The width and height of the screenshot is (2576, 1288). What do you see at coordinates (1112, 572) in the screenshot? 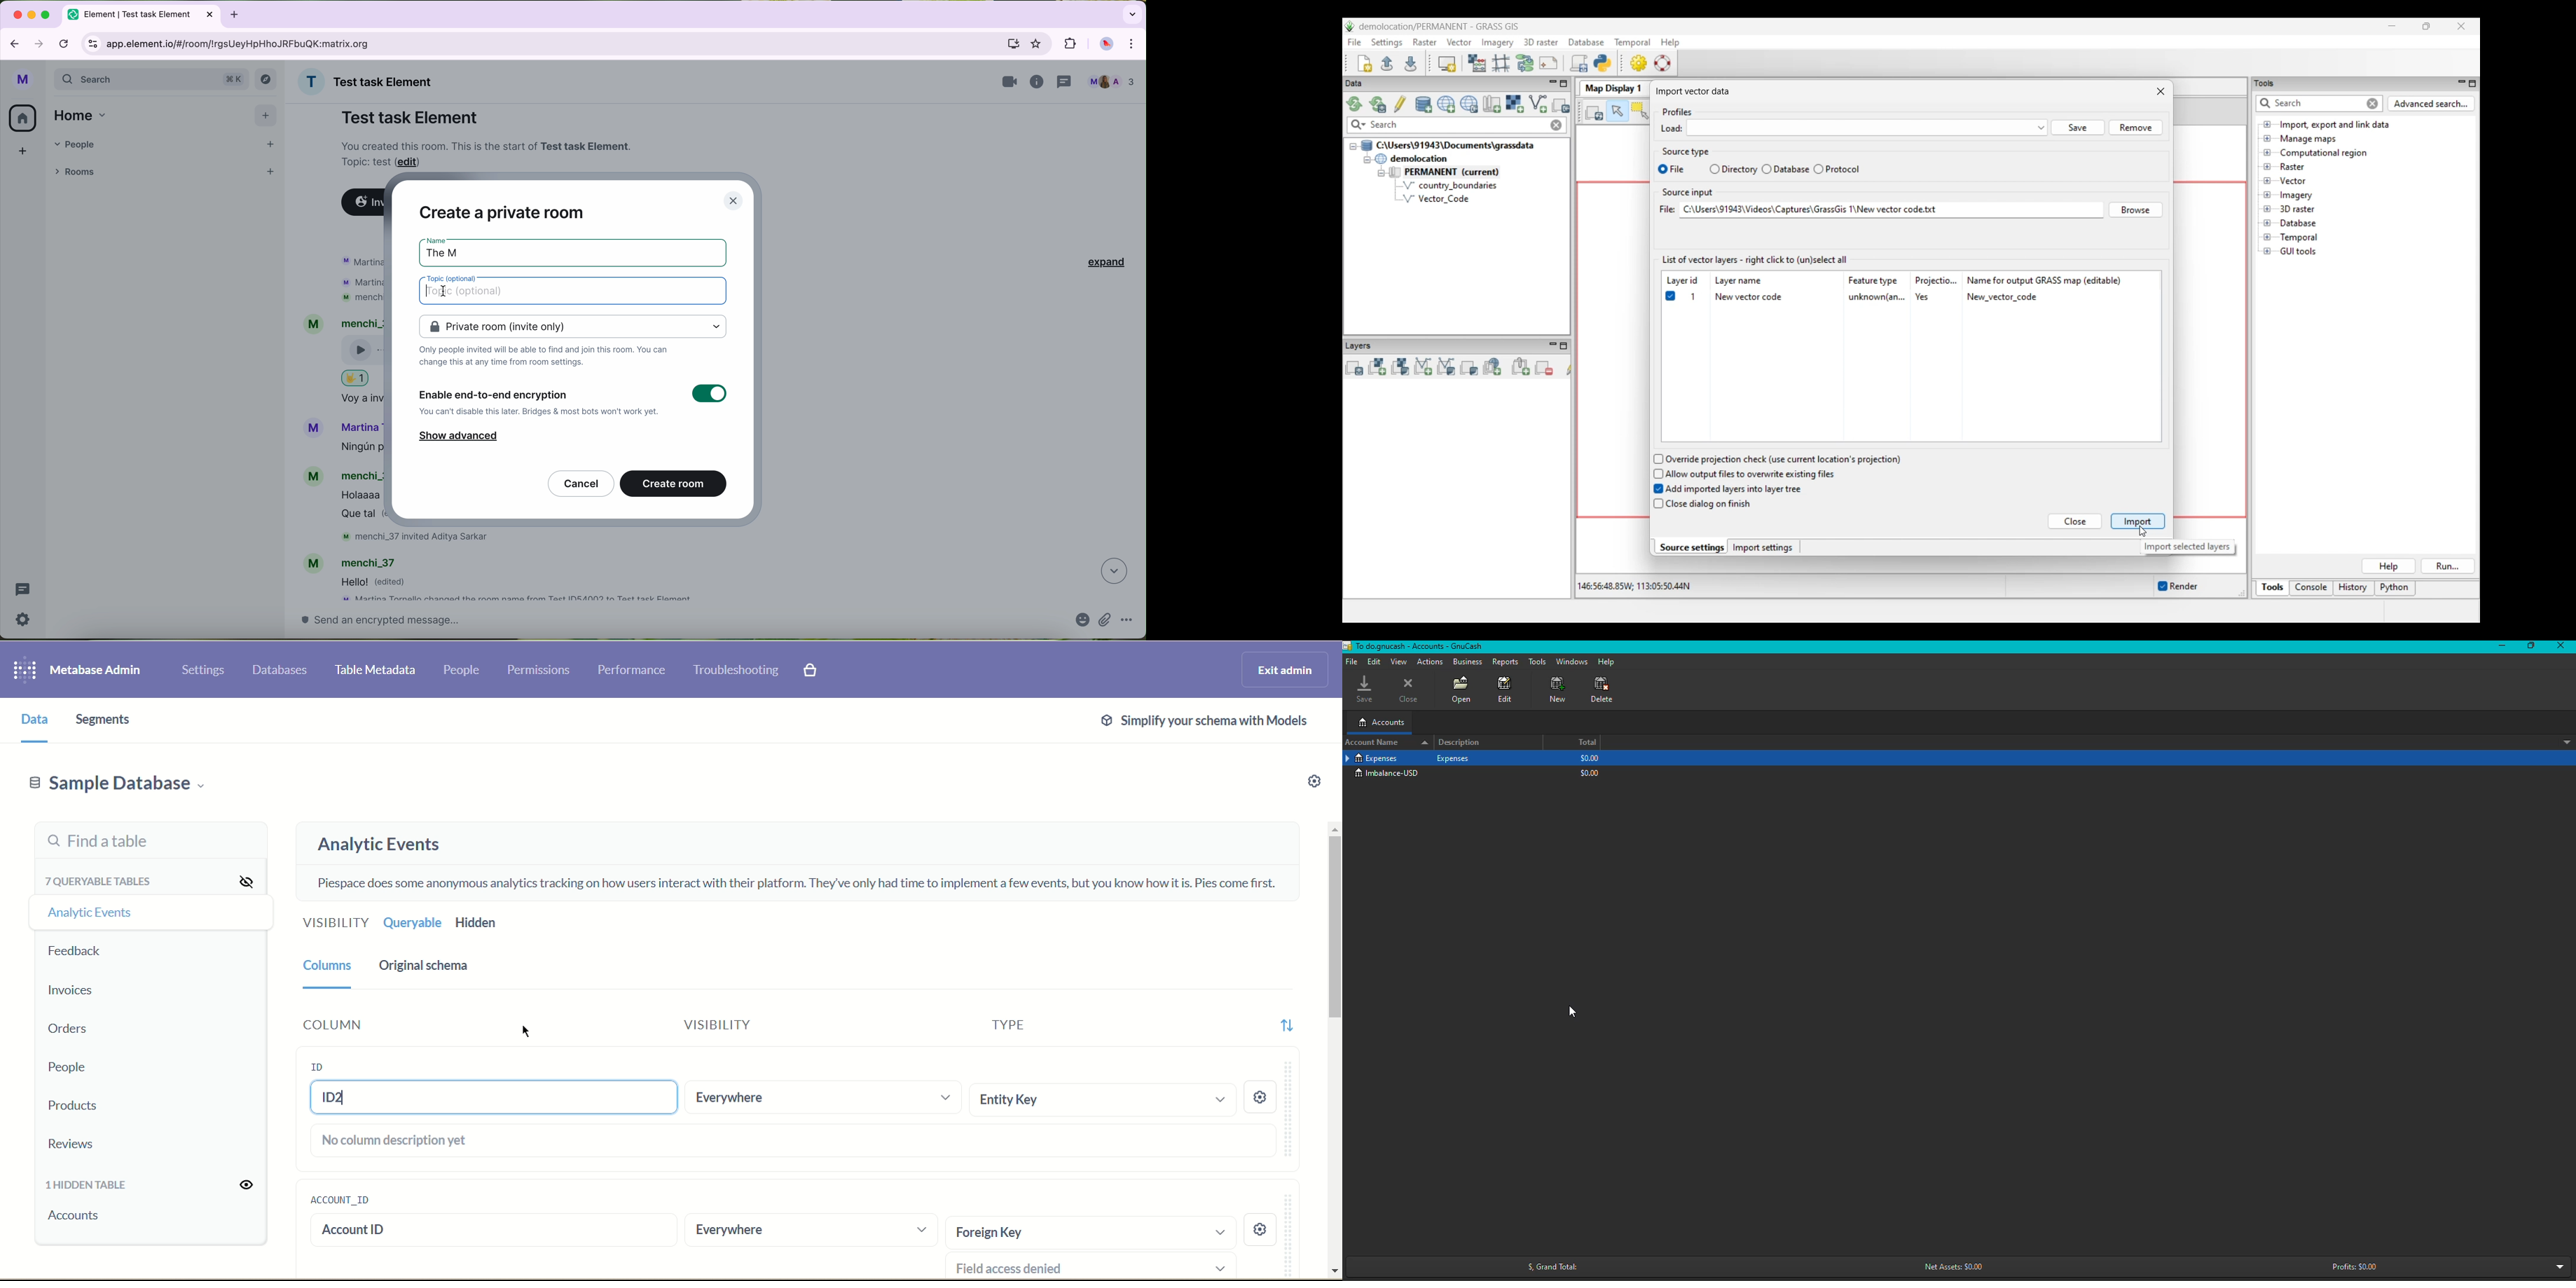
I see `navigate down` at bounding box center [1112, 572].